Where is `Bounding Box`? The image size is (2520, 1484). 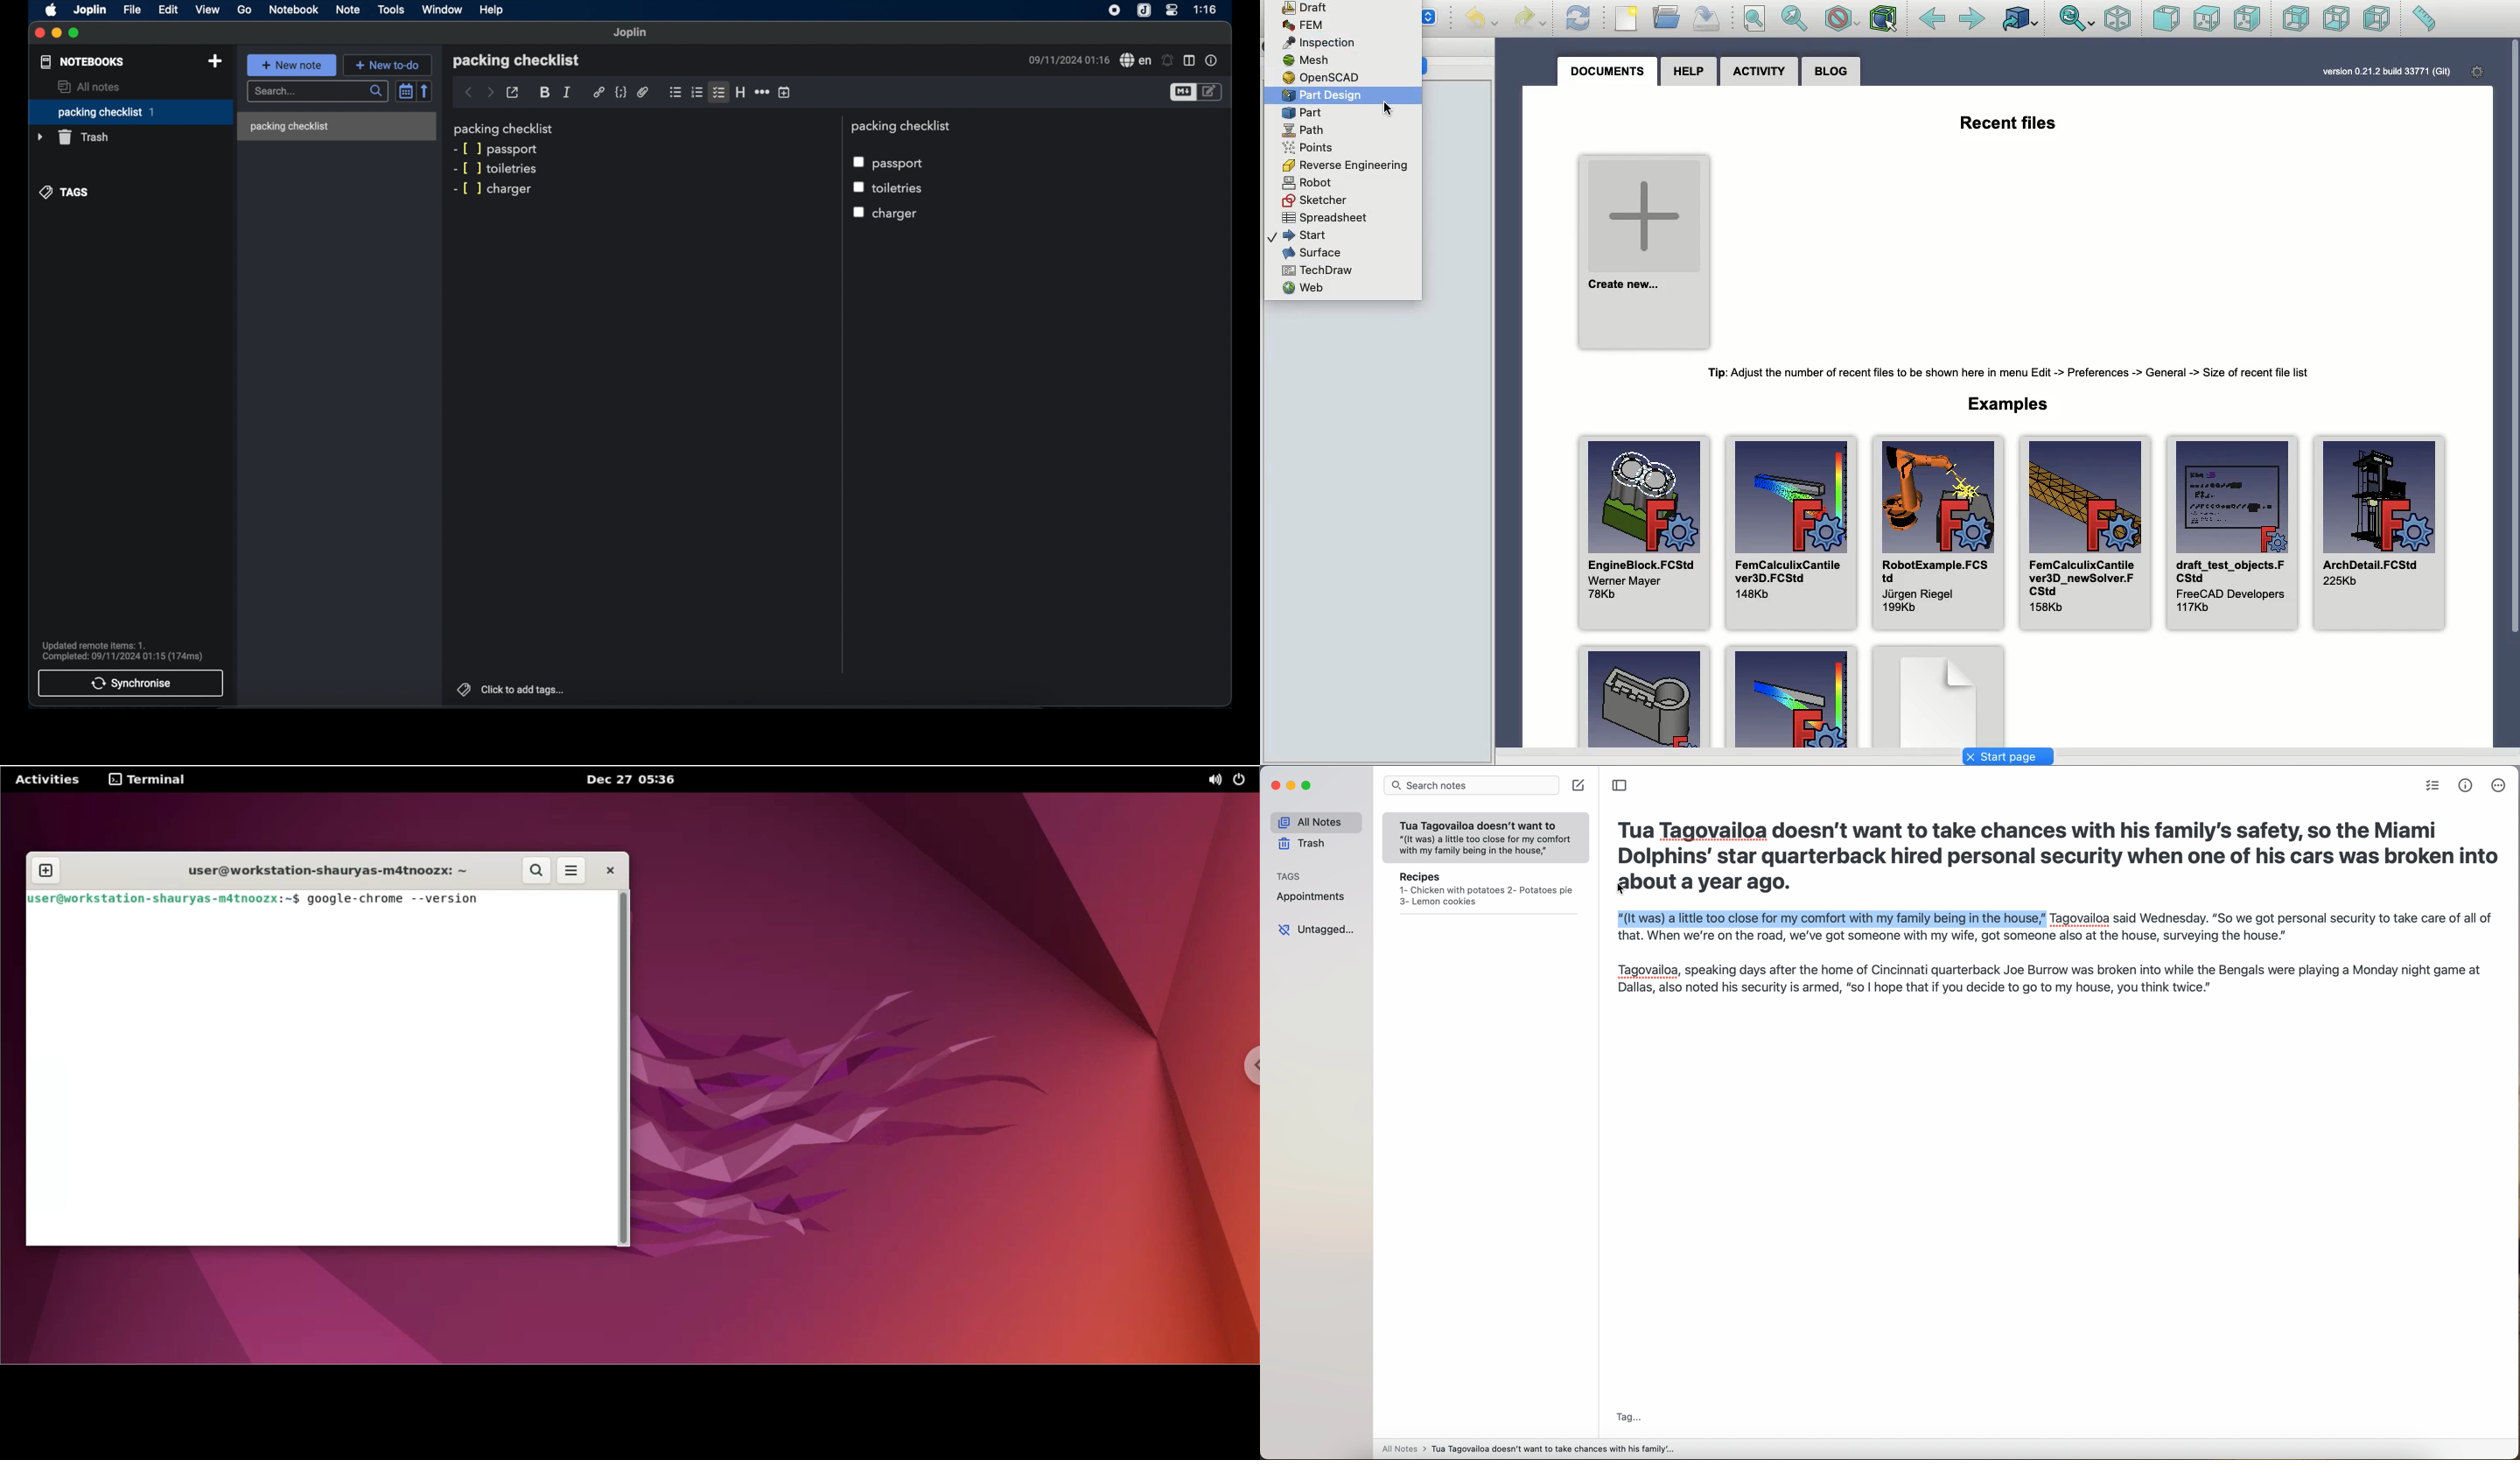 Bounding Box is located at coordinates (1883, 19).